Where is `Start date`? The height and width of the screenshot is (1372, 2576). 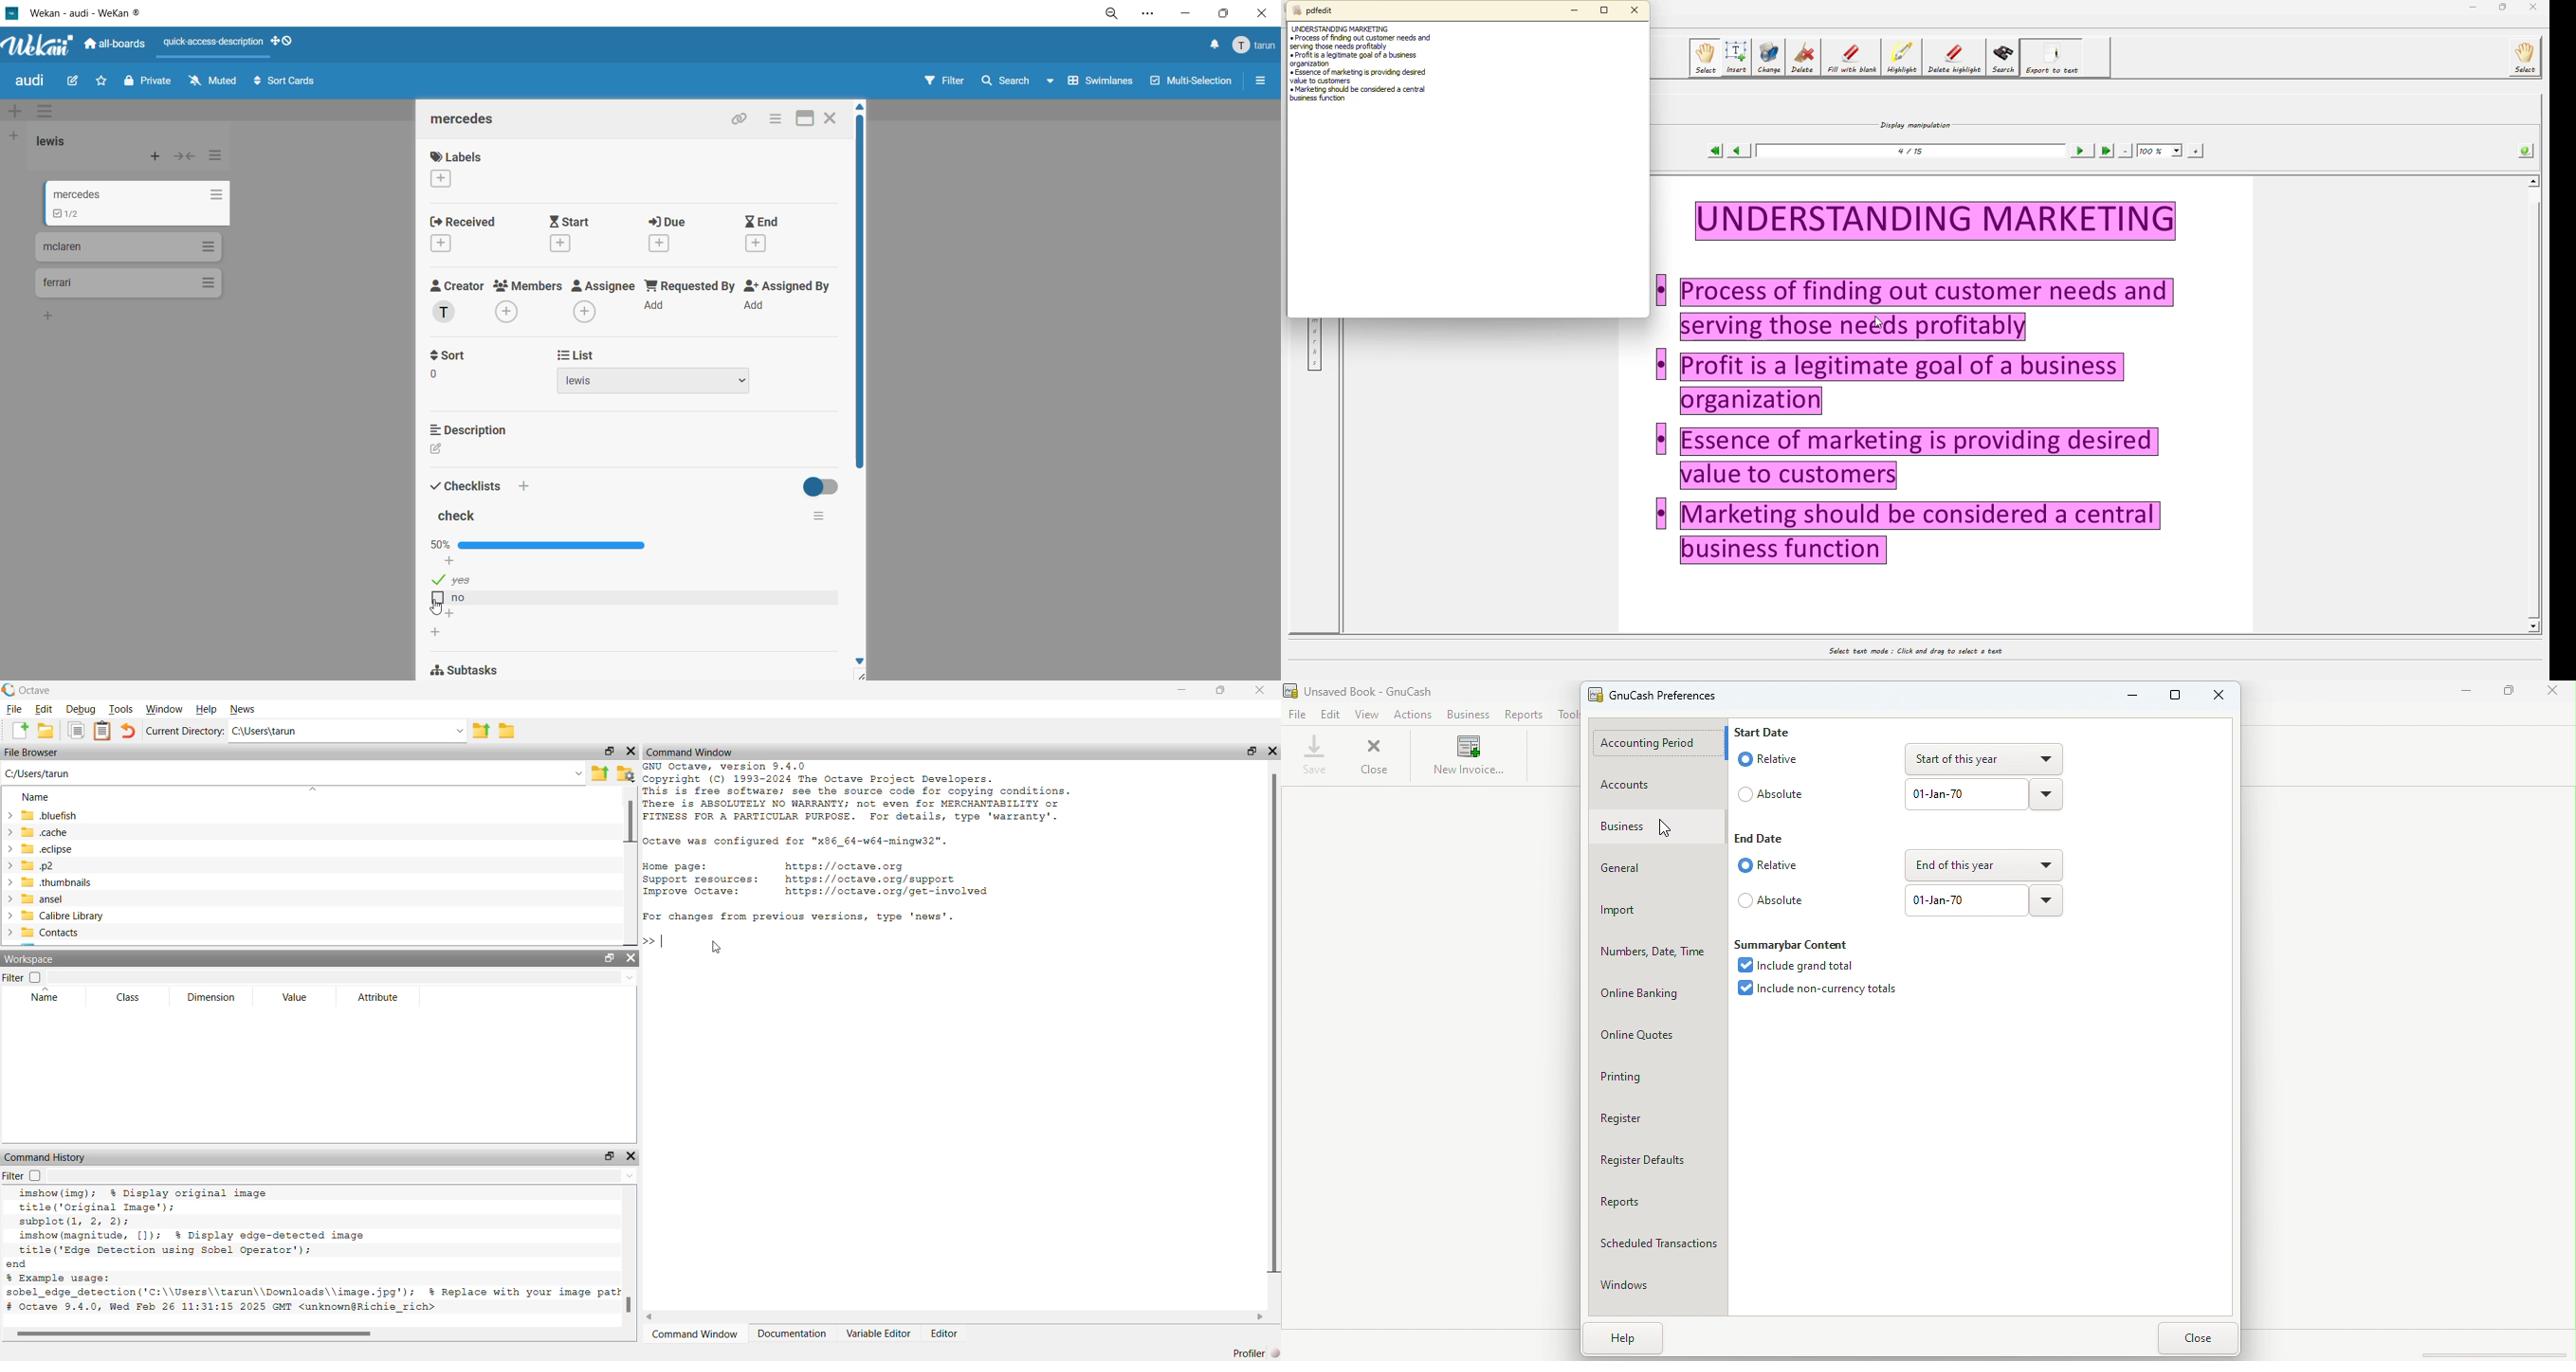 Start date is located at coordinates (1765, 732).